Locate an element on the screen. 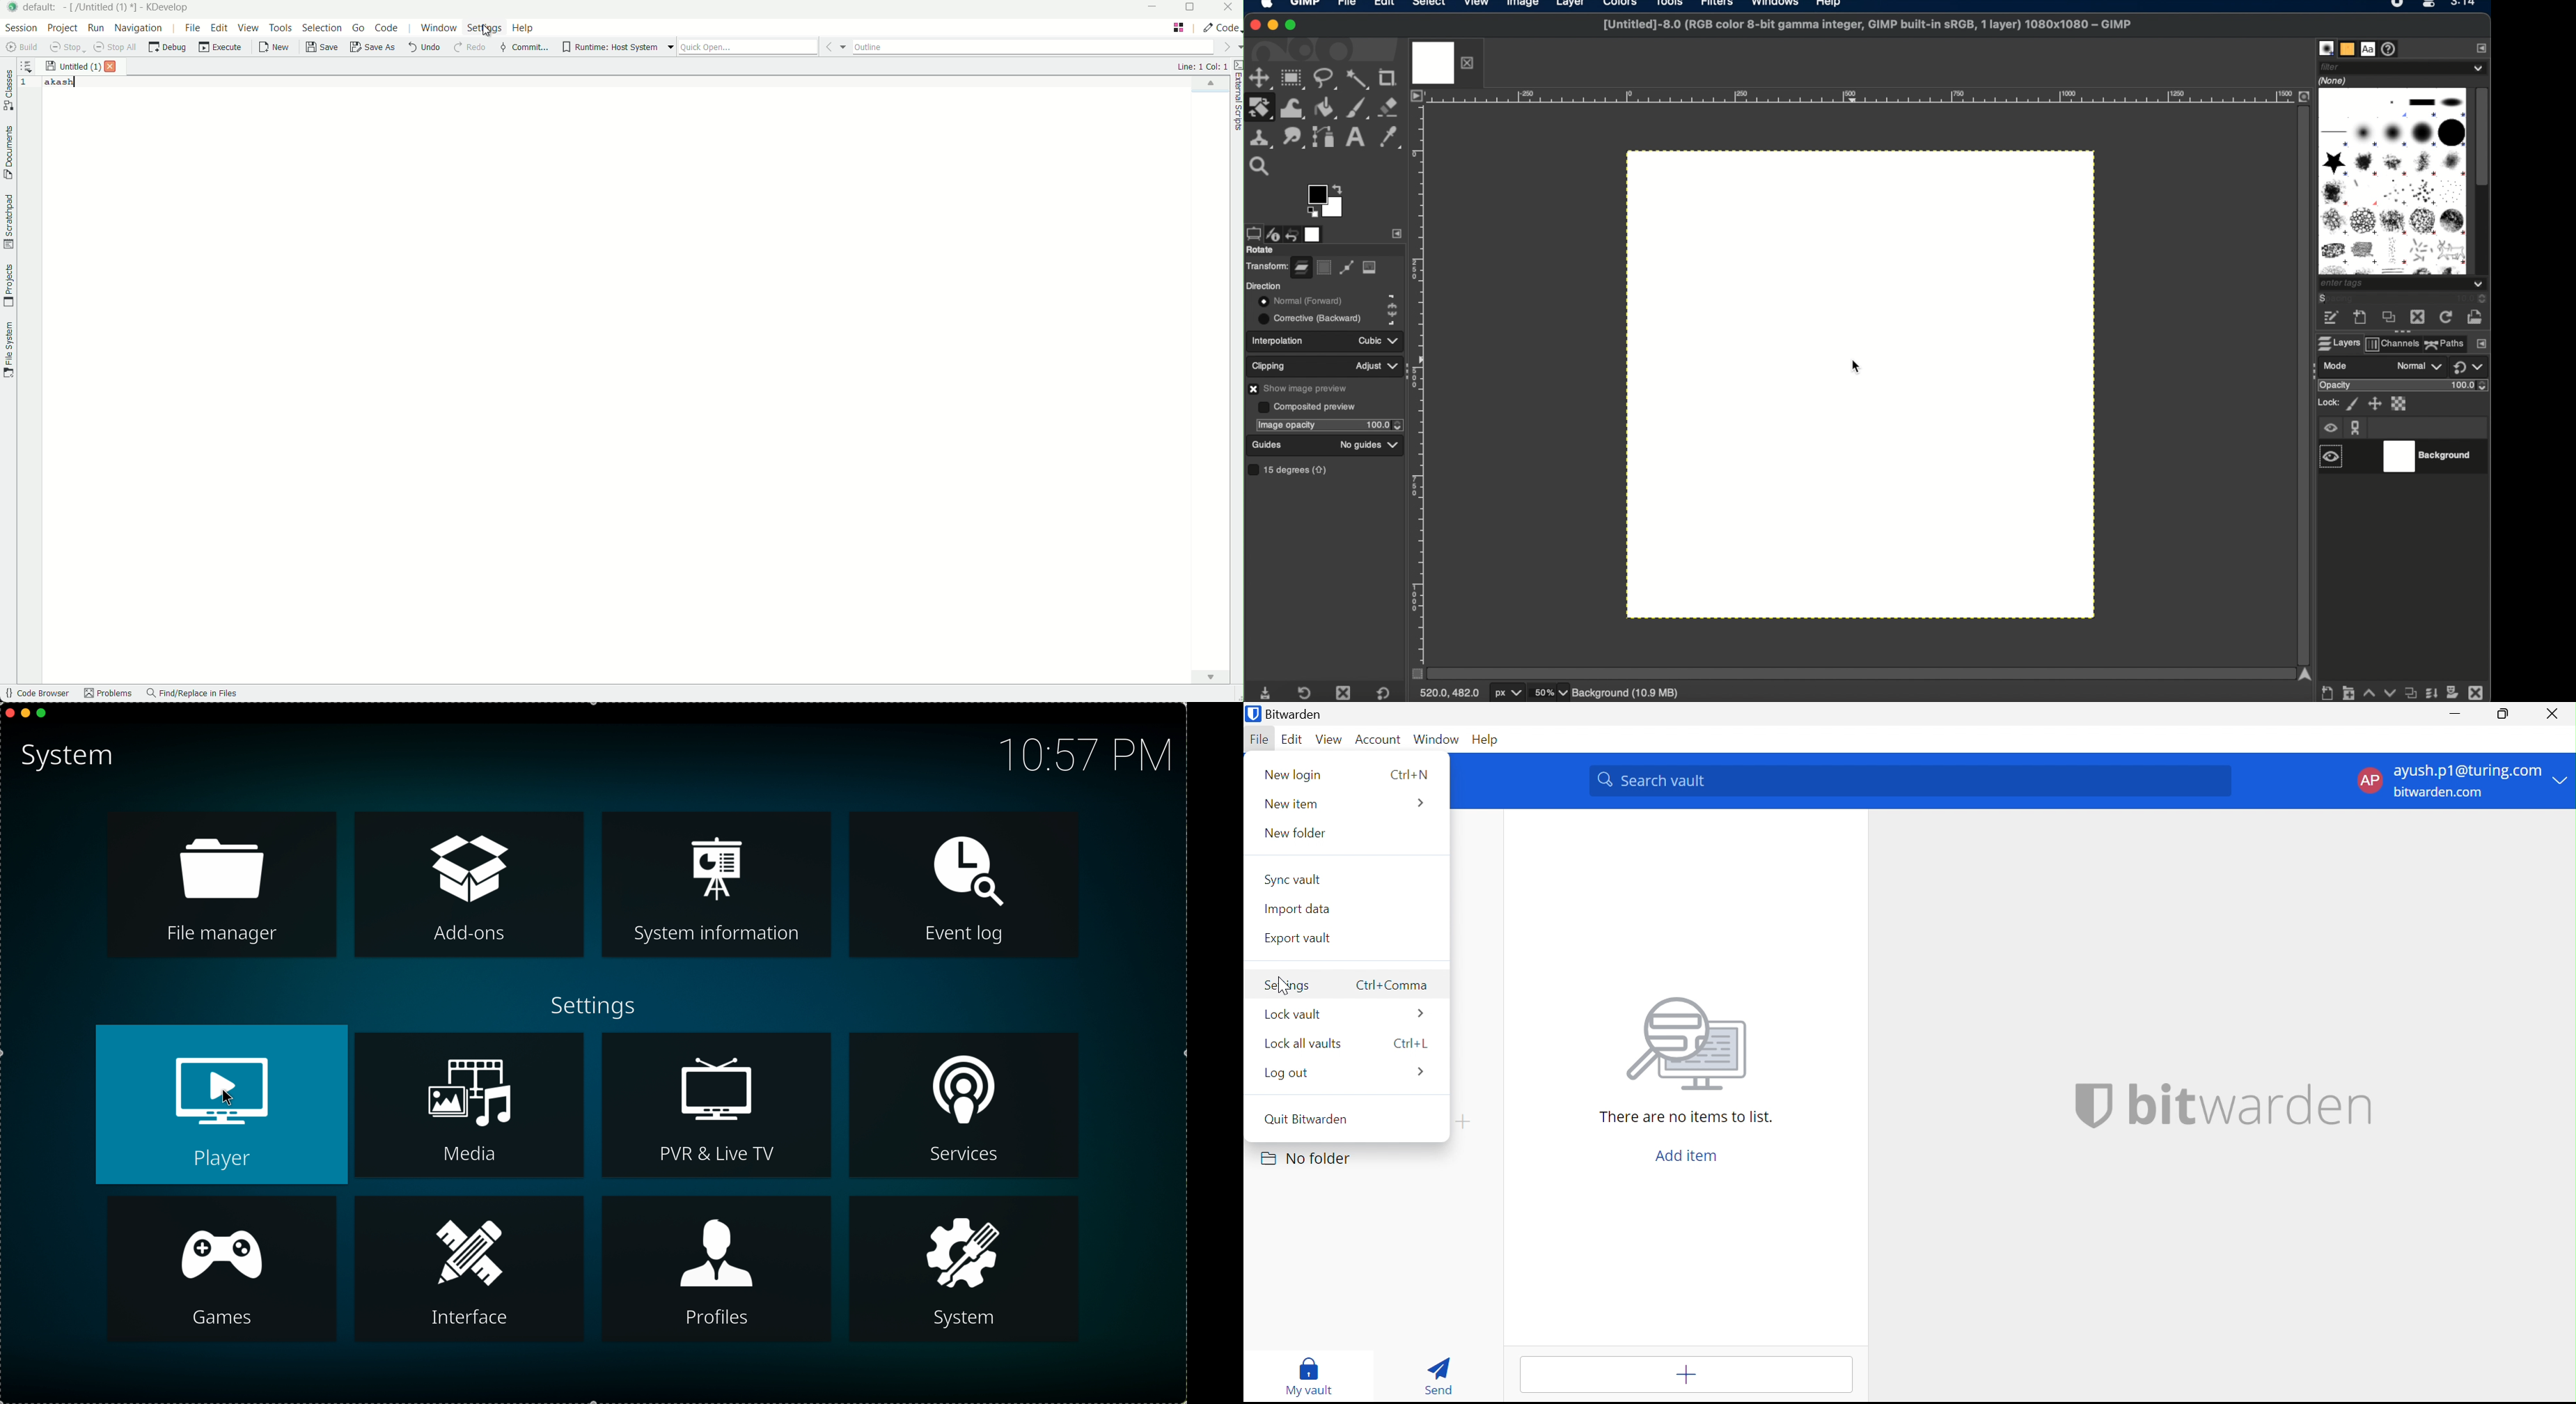 This screenshot has width=2576, height=1428. selection  is located at coordinates (1325, 268).